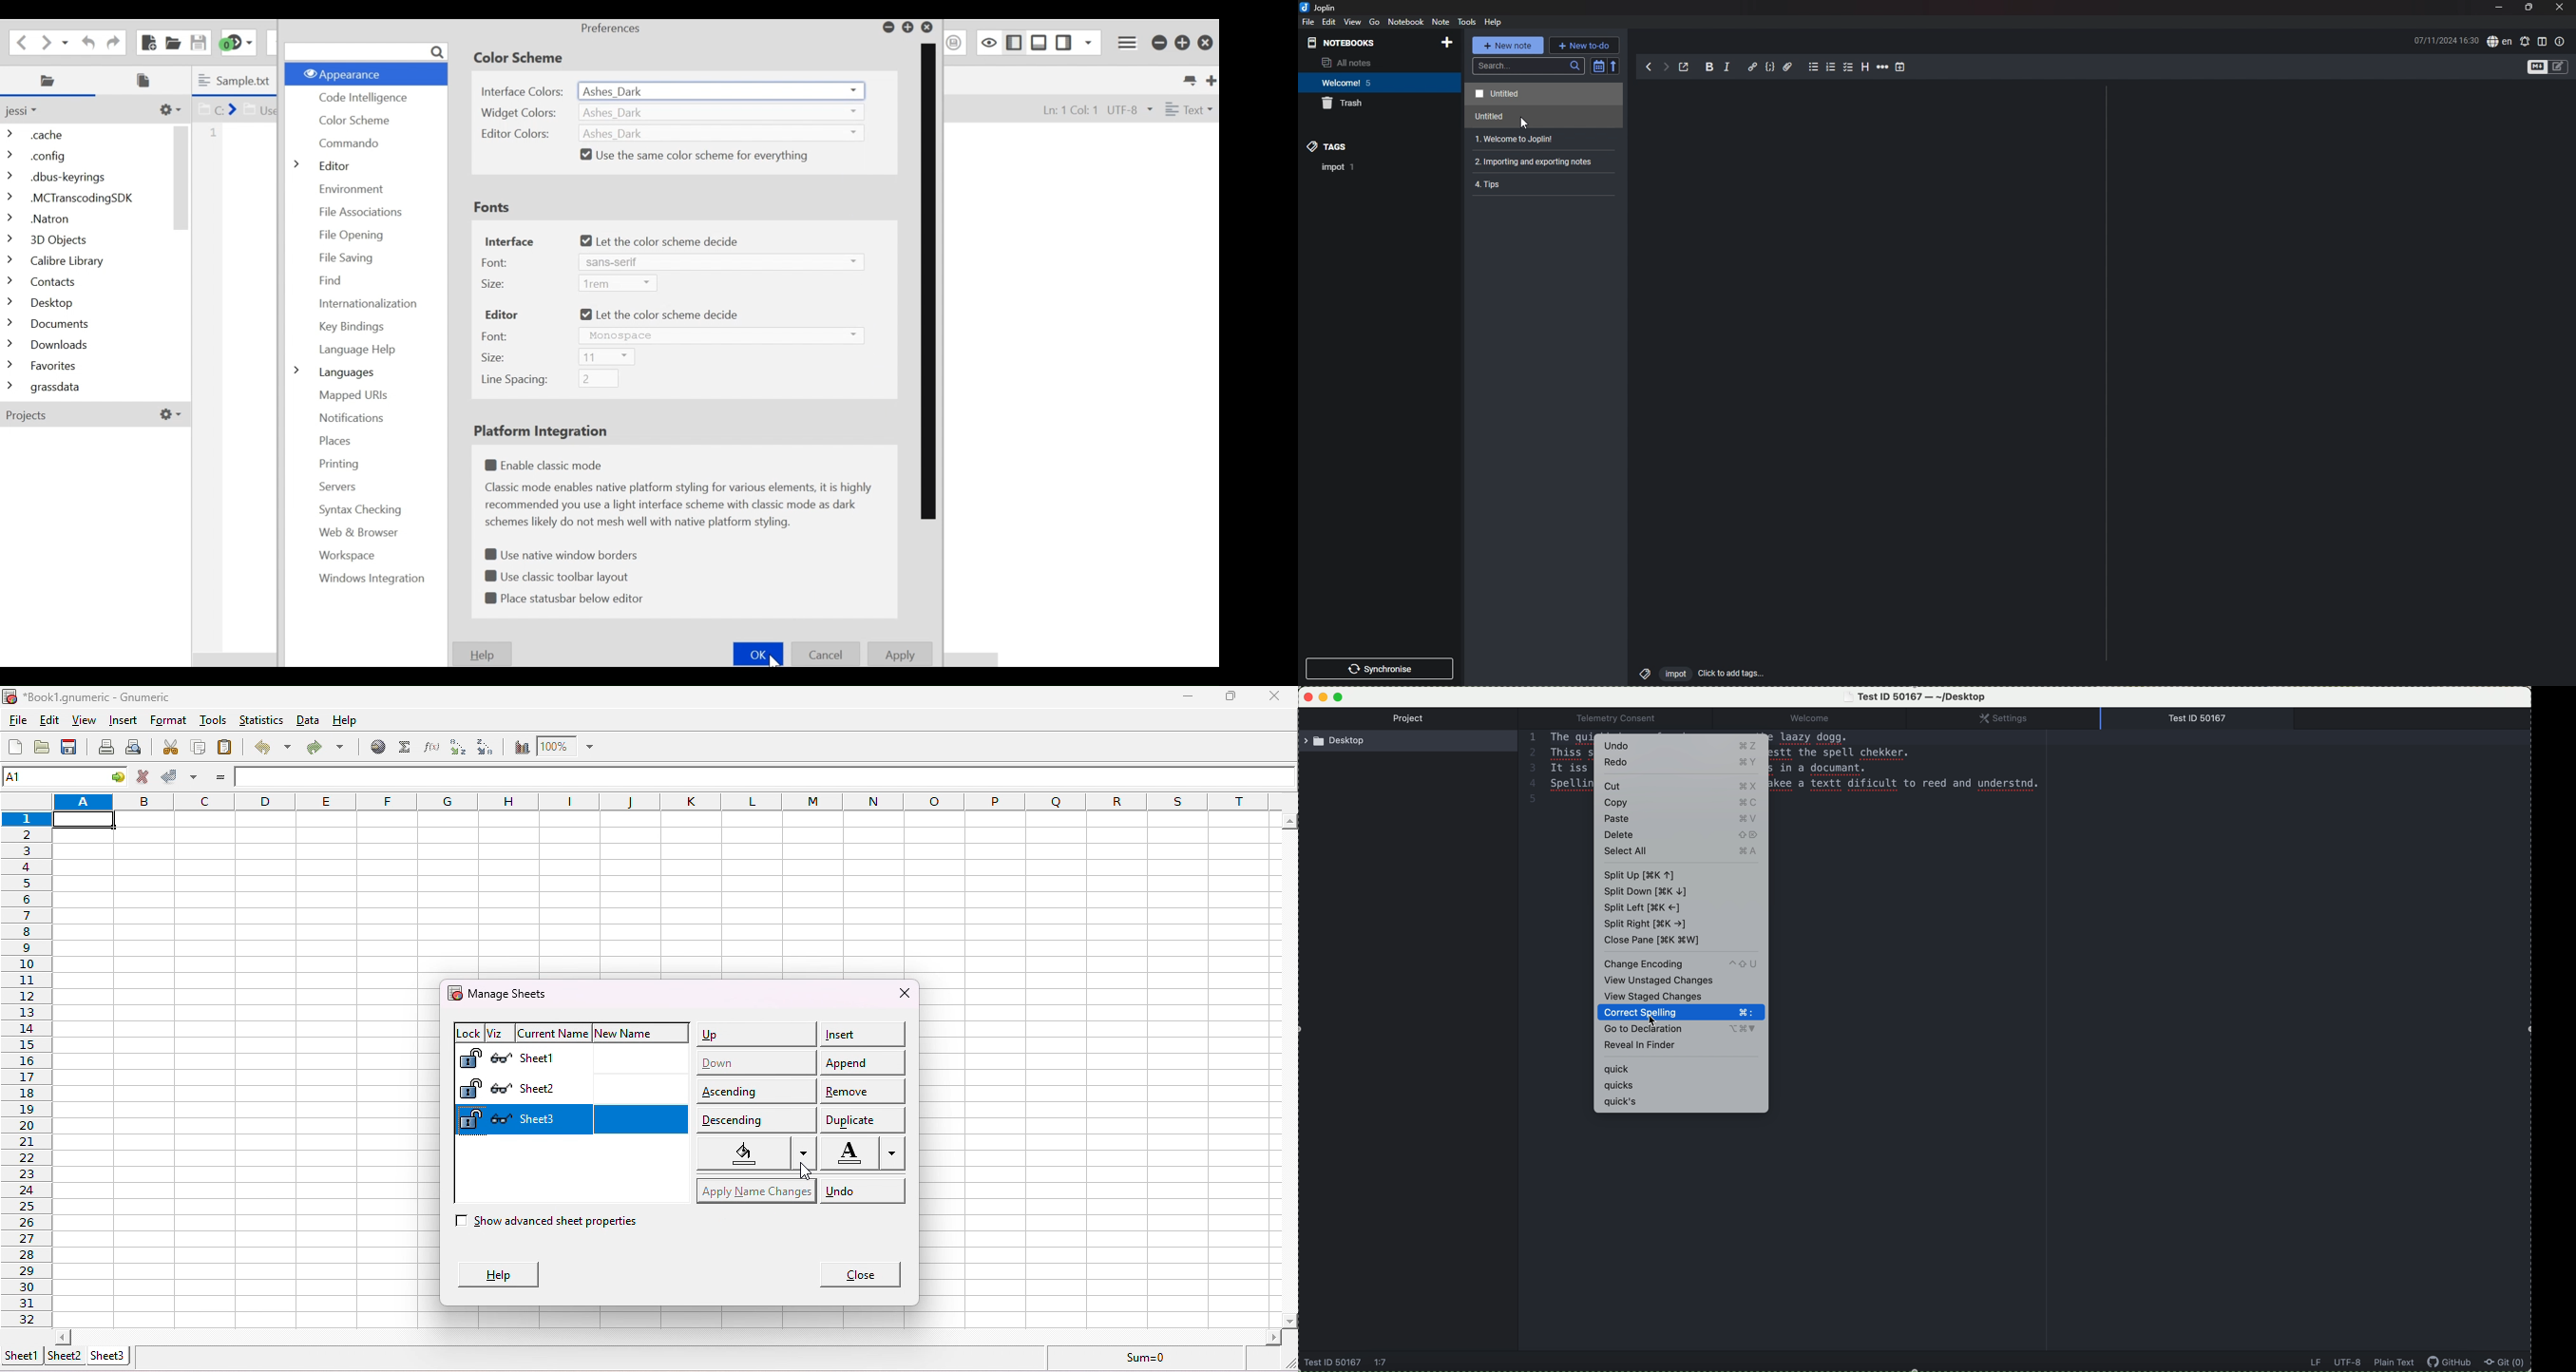  What do you see at coordinates (1901, 67) in the screenshot?
I see `add time` at bounding box center [1901, 67].